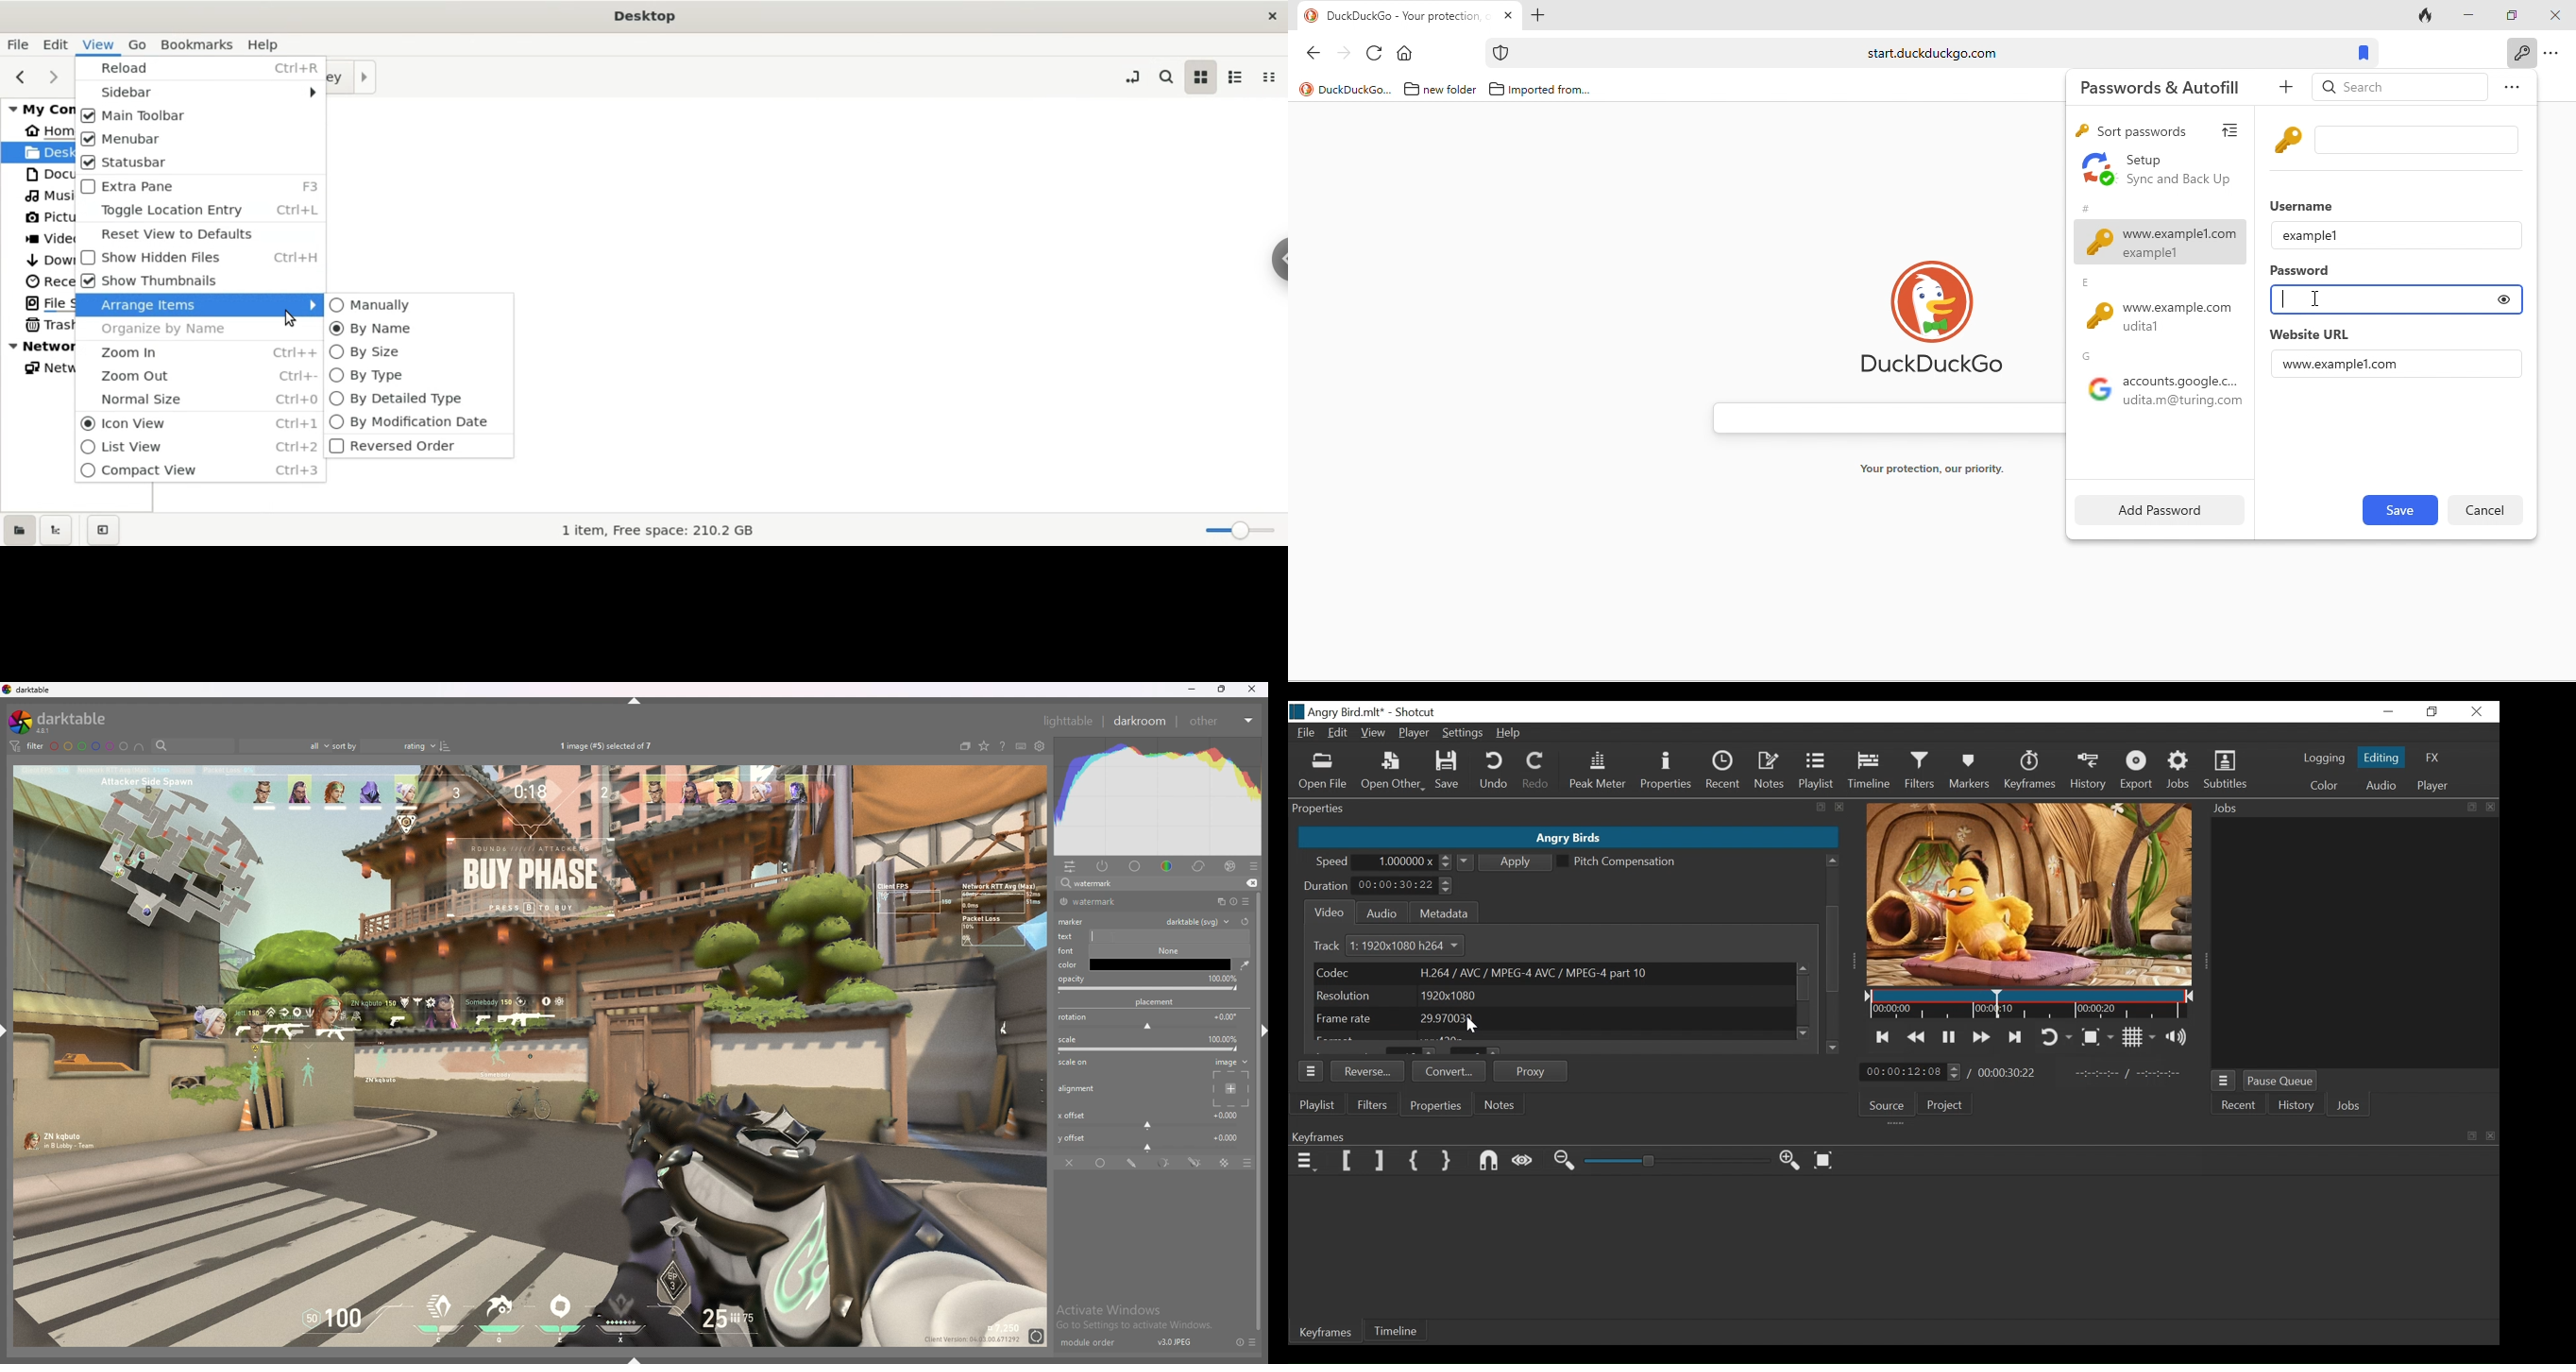  Describe the element at coordinates (1443, 911) in the screenshot. I see `Metadata` at that location.